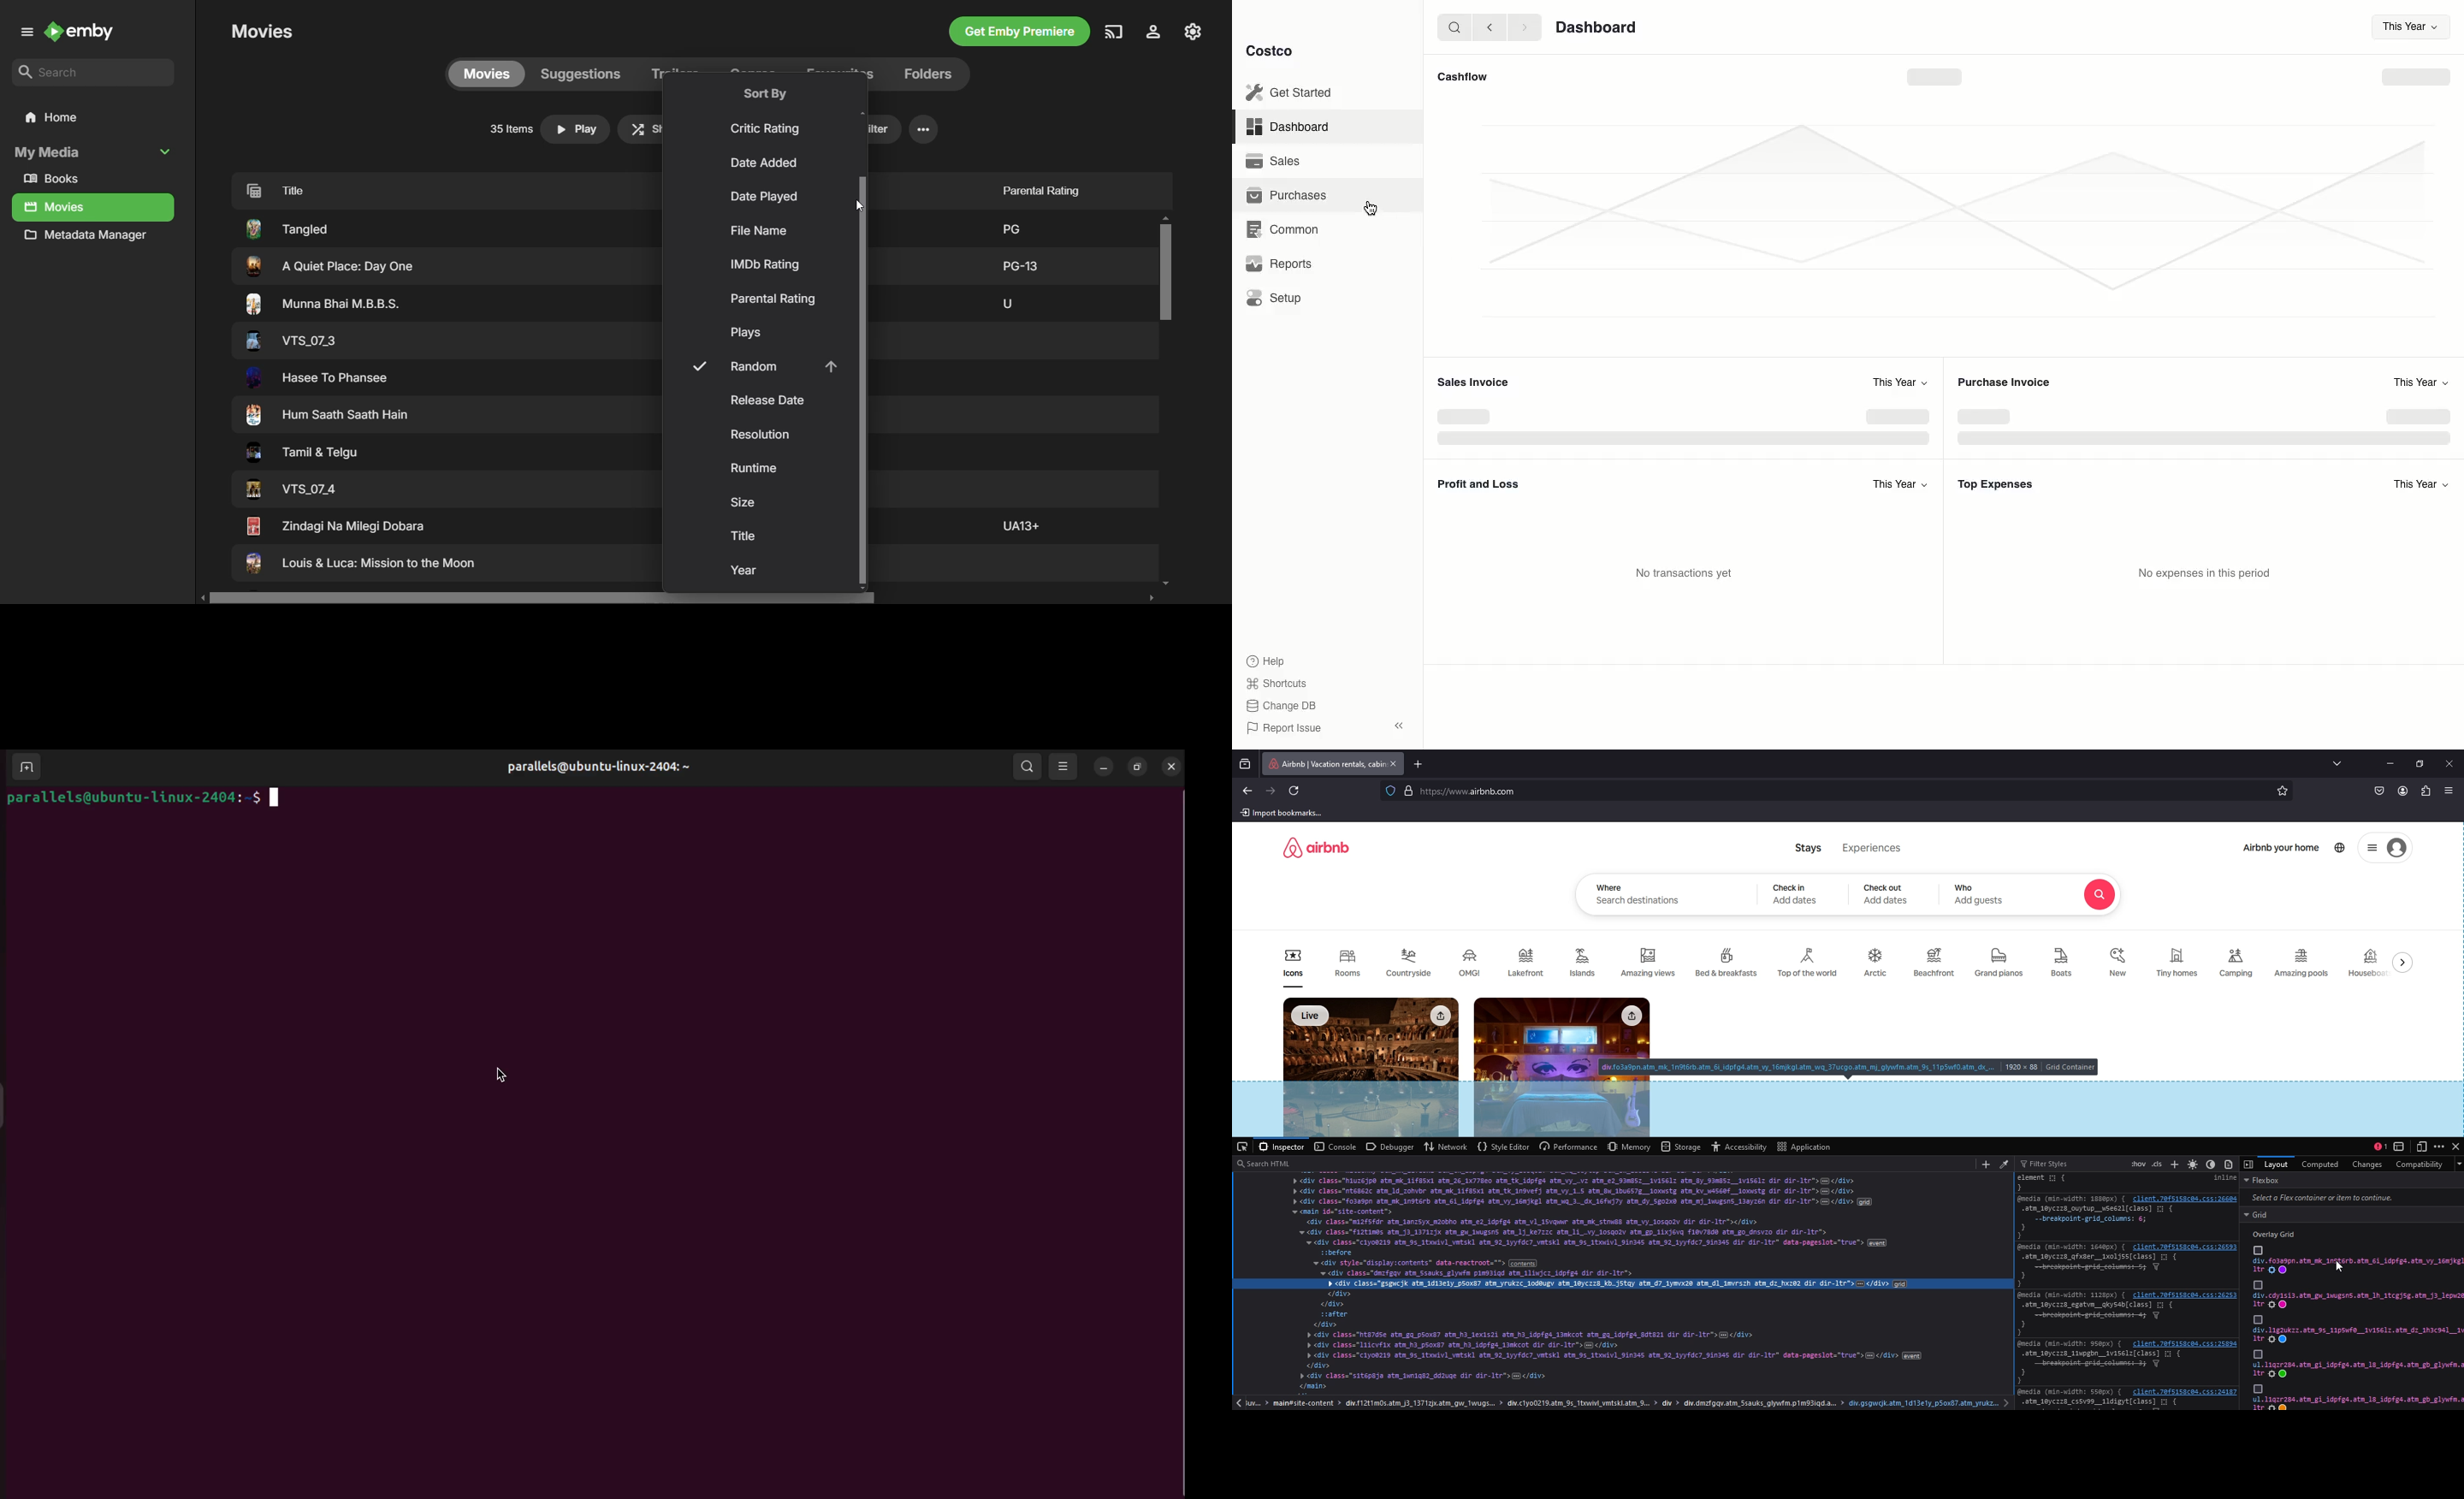 The width and height of the screenshot is (2464, 1512). Describe the element at coordinates (1410, 791) in the screenshot. I see `verified` at that location.